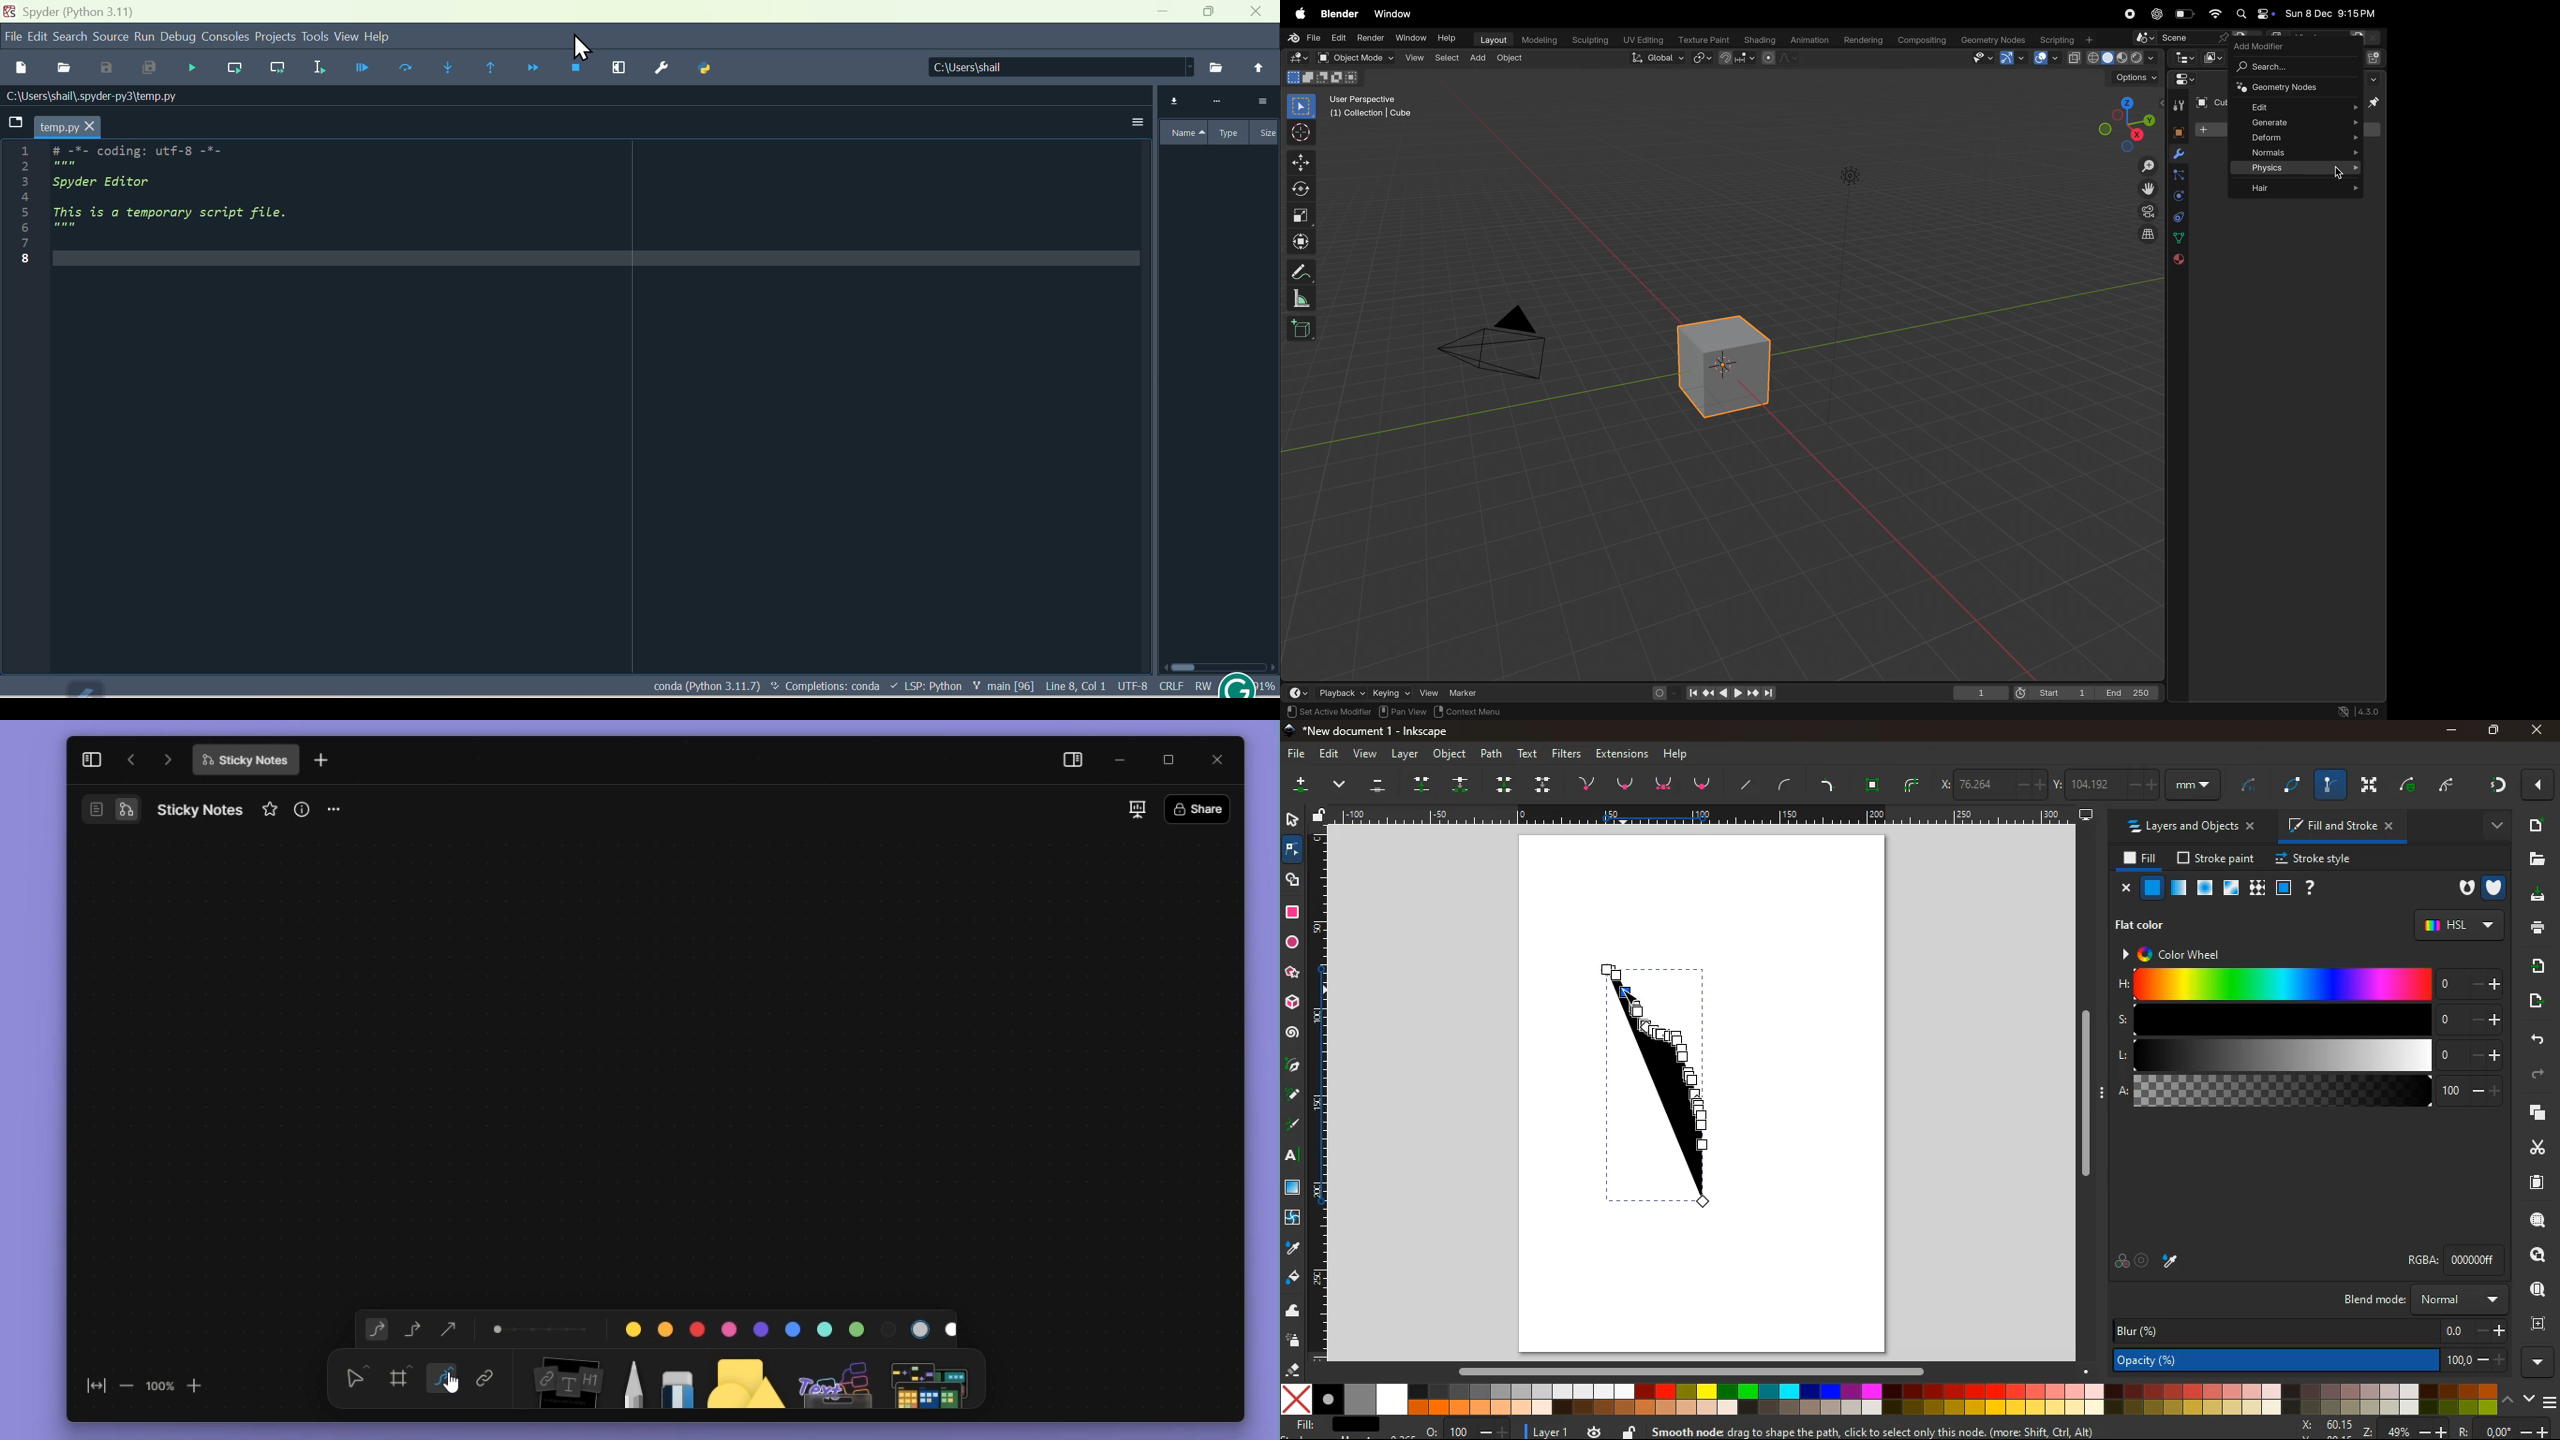 The width and height of the screenshot is (2576, 1456). I want to click on wave, so click(1294, 1310).